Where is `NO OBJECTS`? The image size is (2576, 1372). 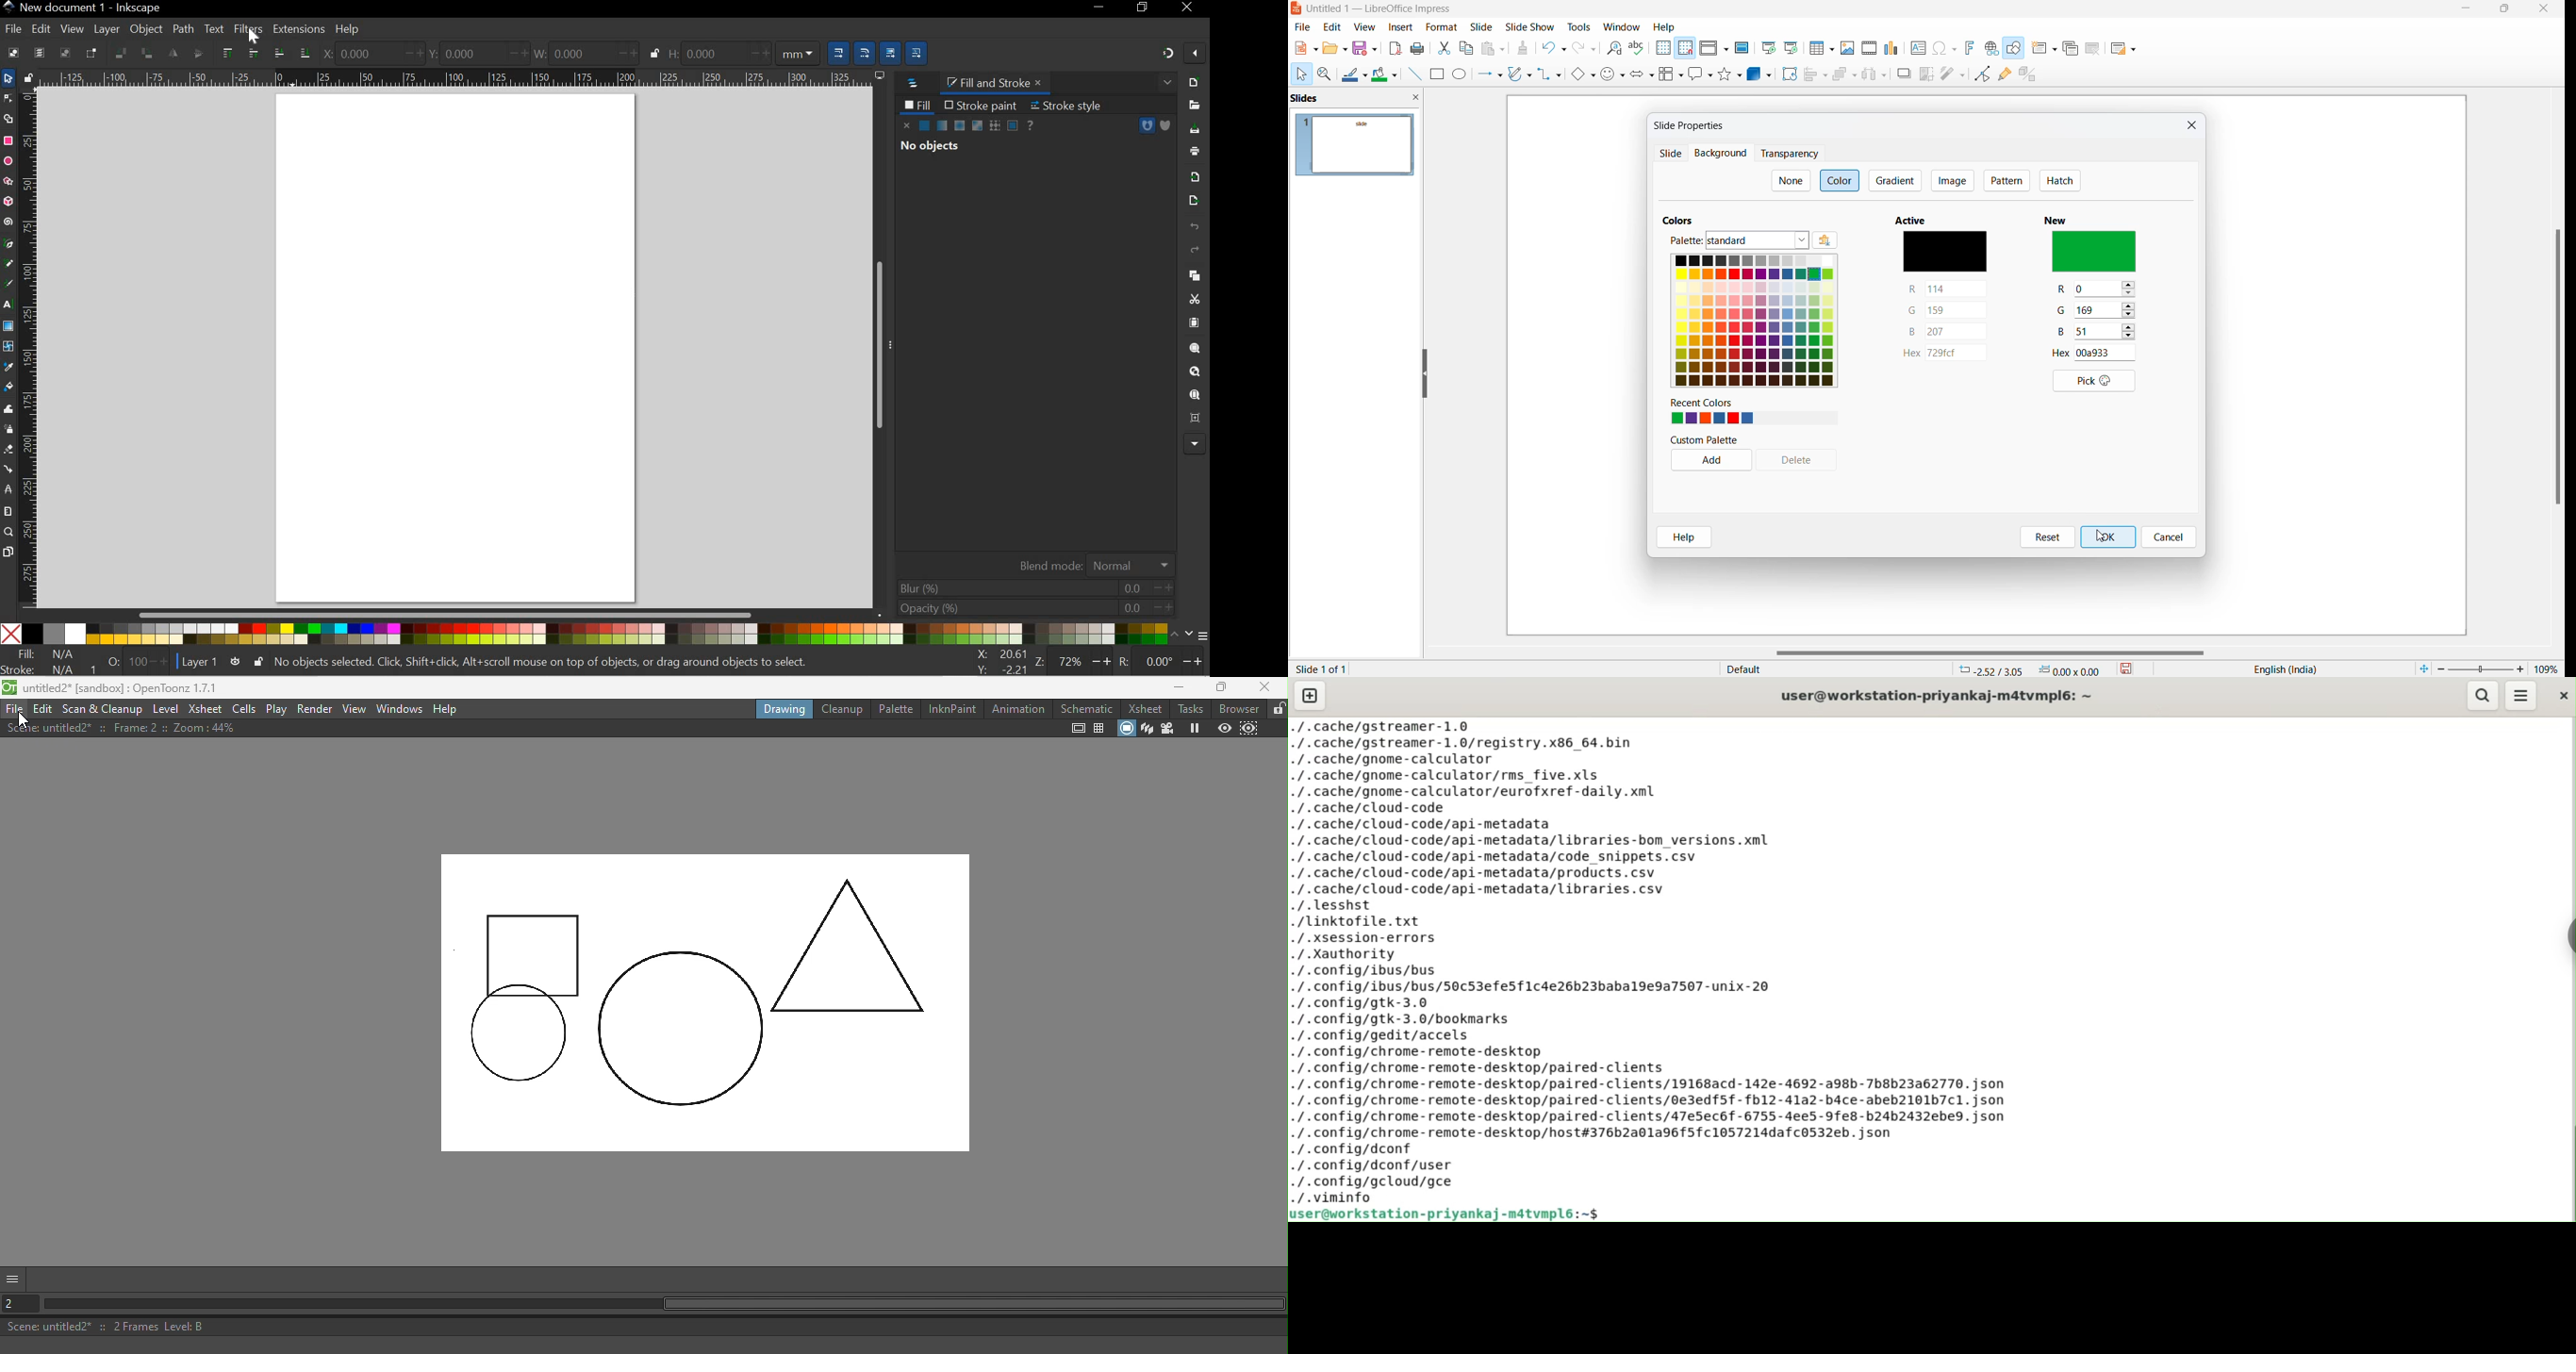 NO OBJECTS is located at coordinates (549, 661).